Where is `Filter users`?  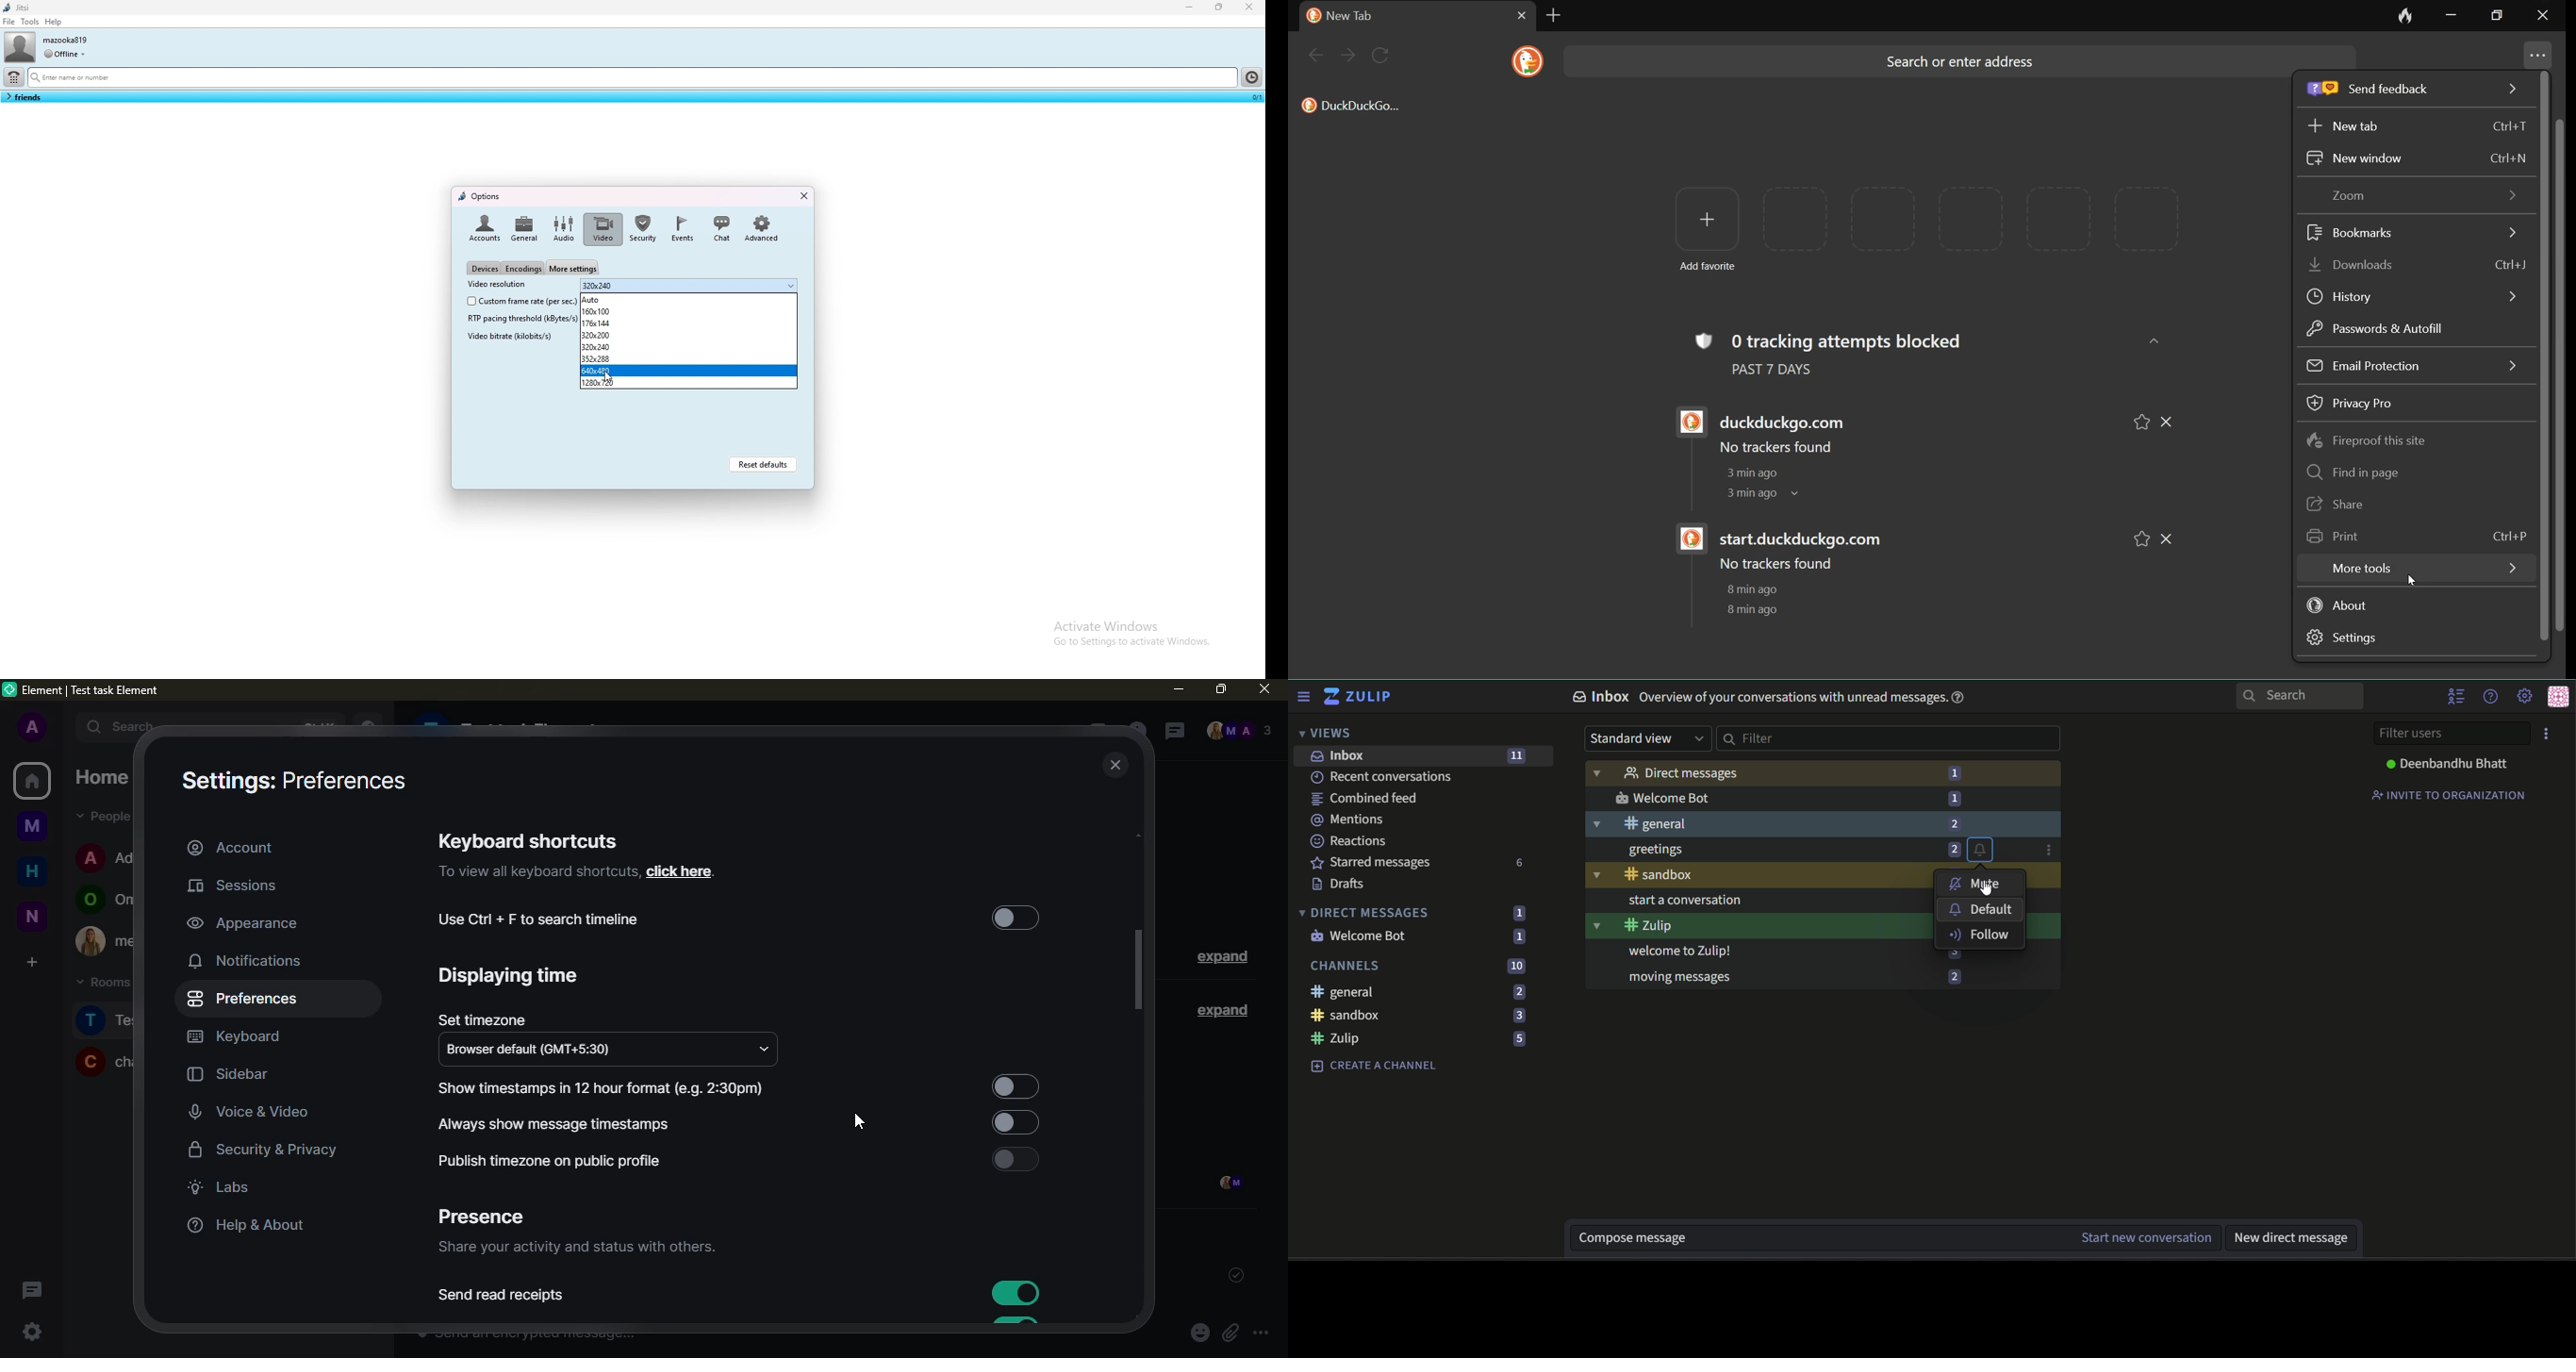
Filter users is located at coordinates (2452, 733).